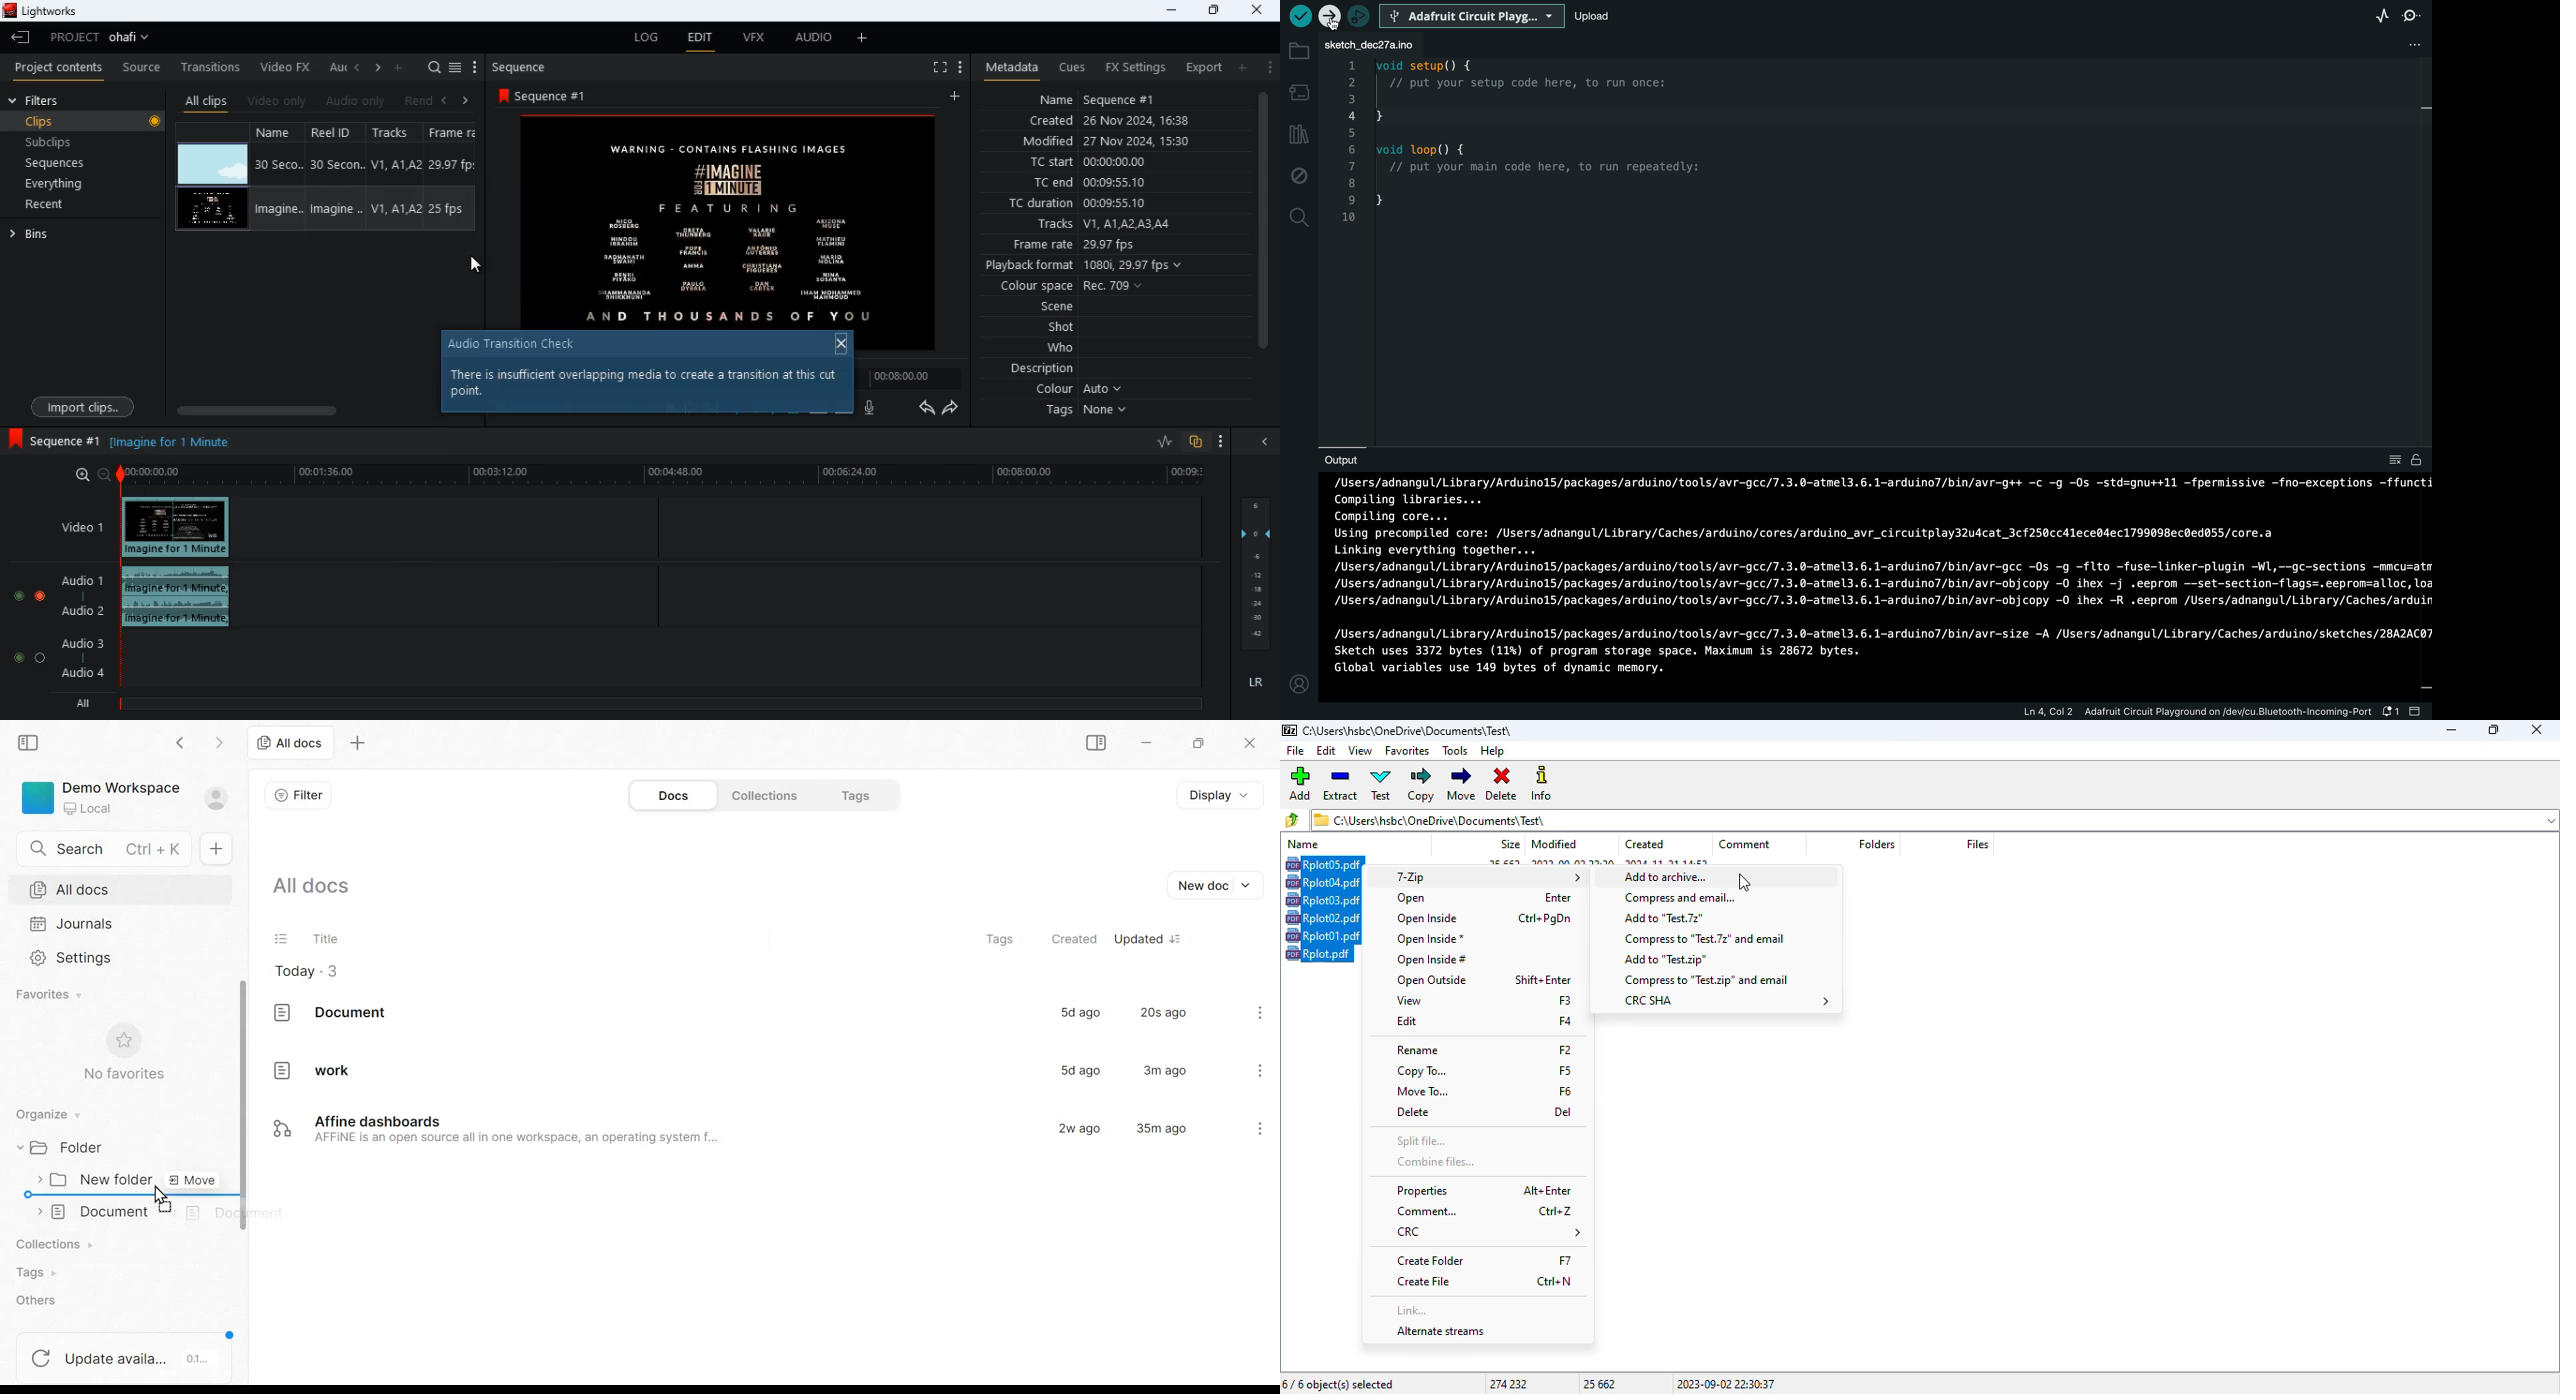 The image size is (2576, 1400). Describe the element at coordinates (78, 642) in the screenshot. I see `audio 3` at that location.